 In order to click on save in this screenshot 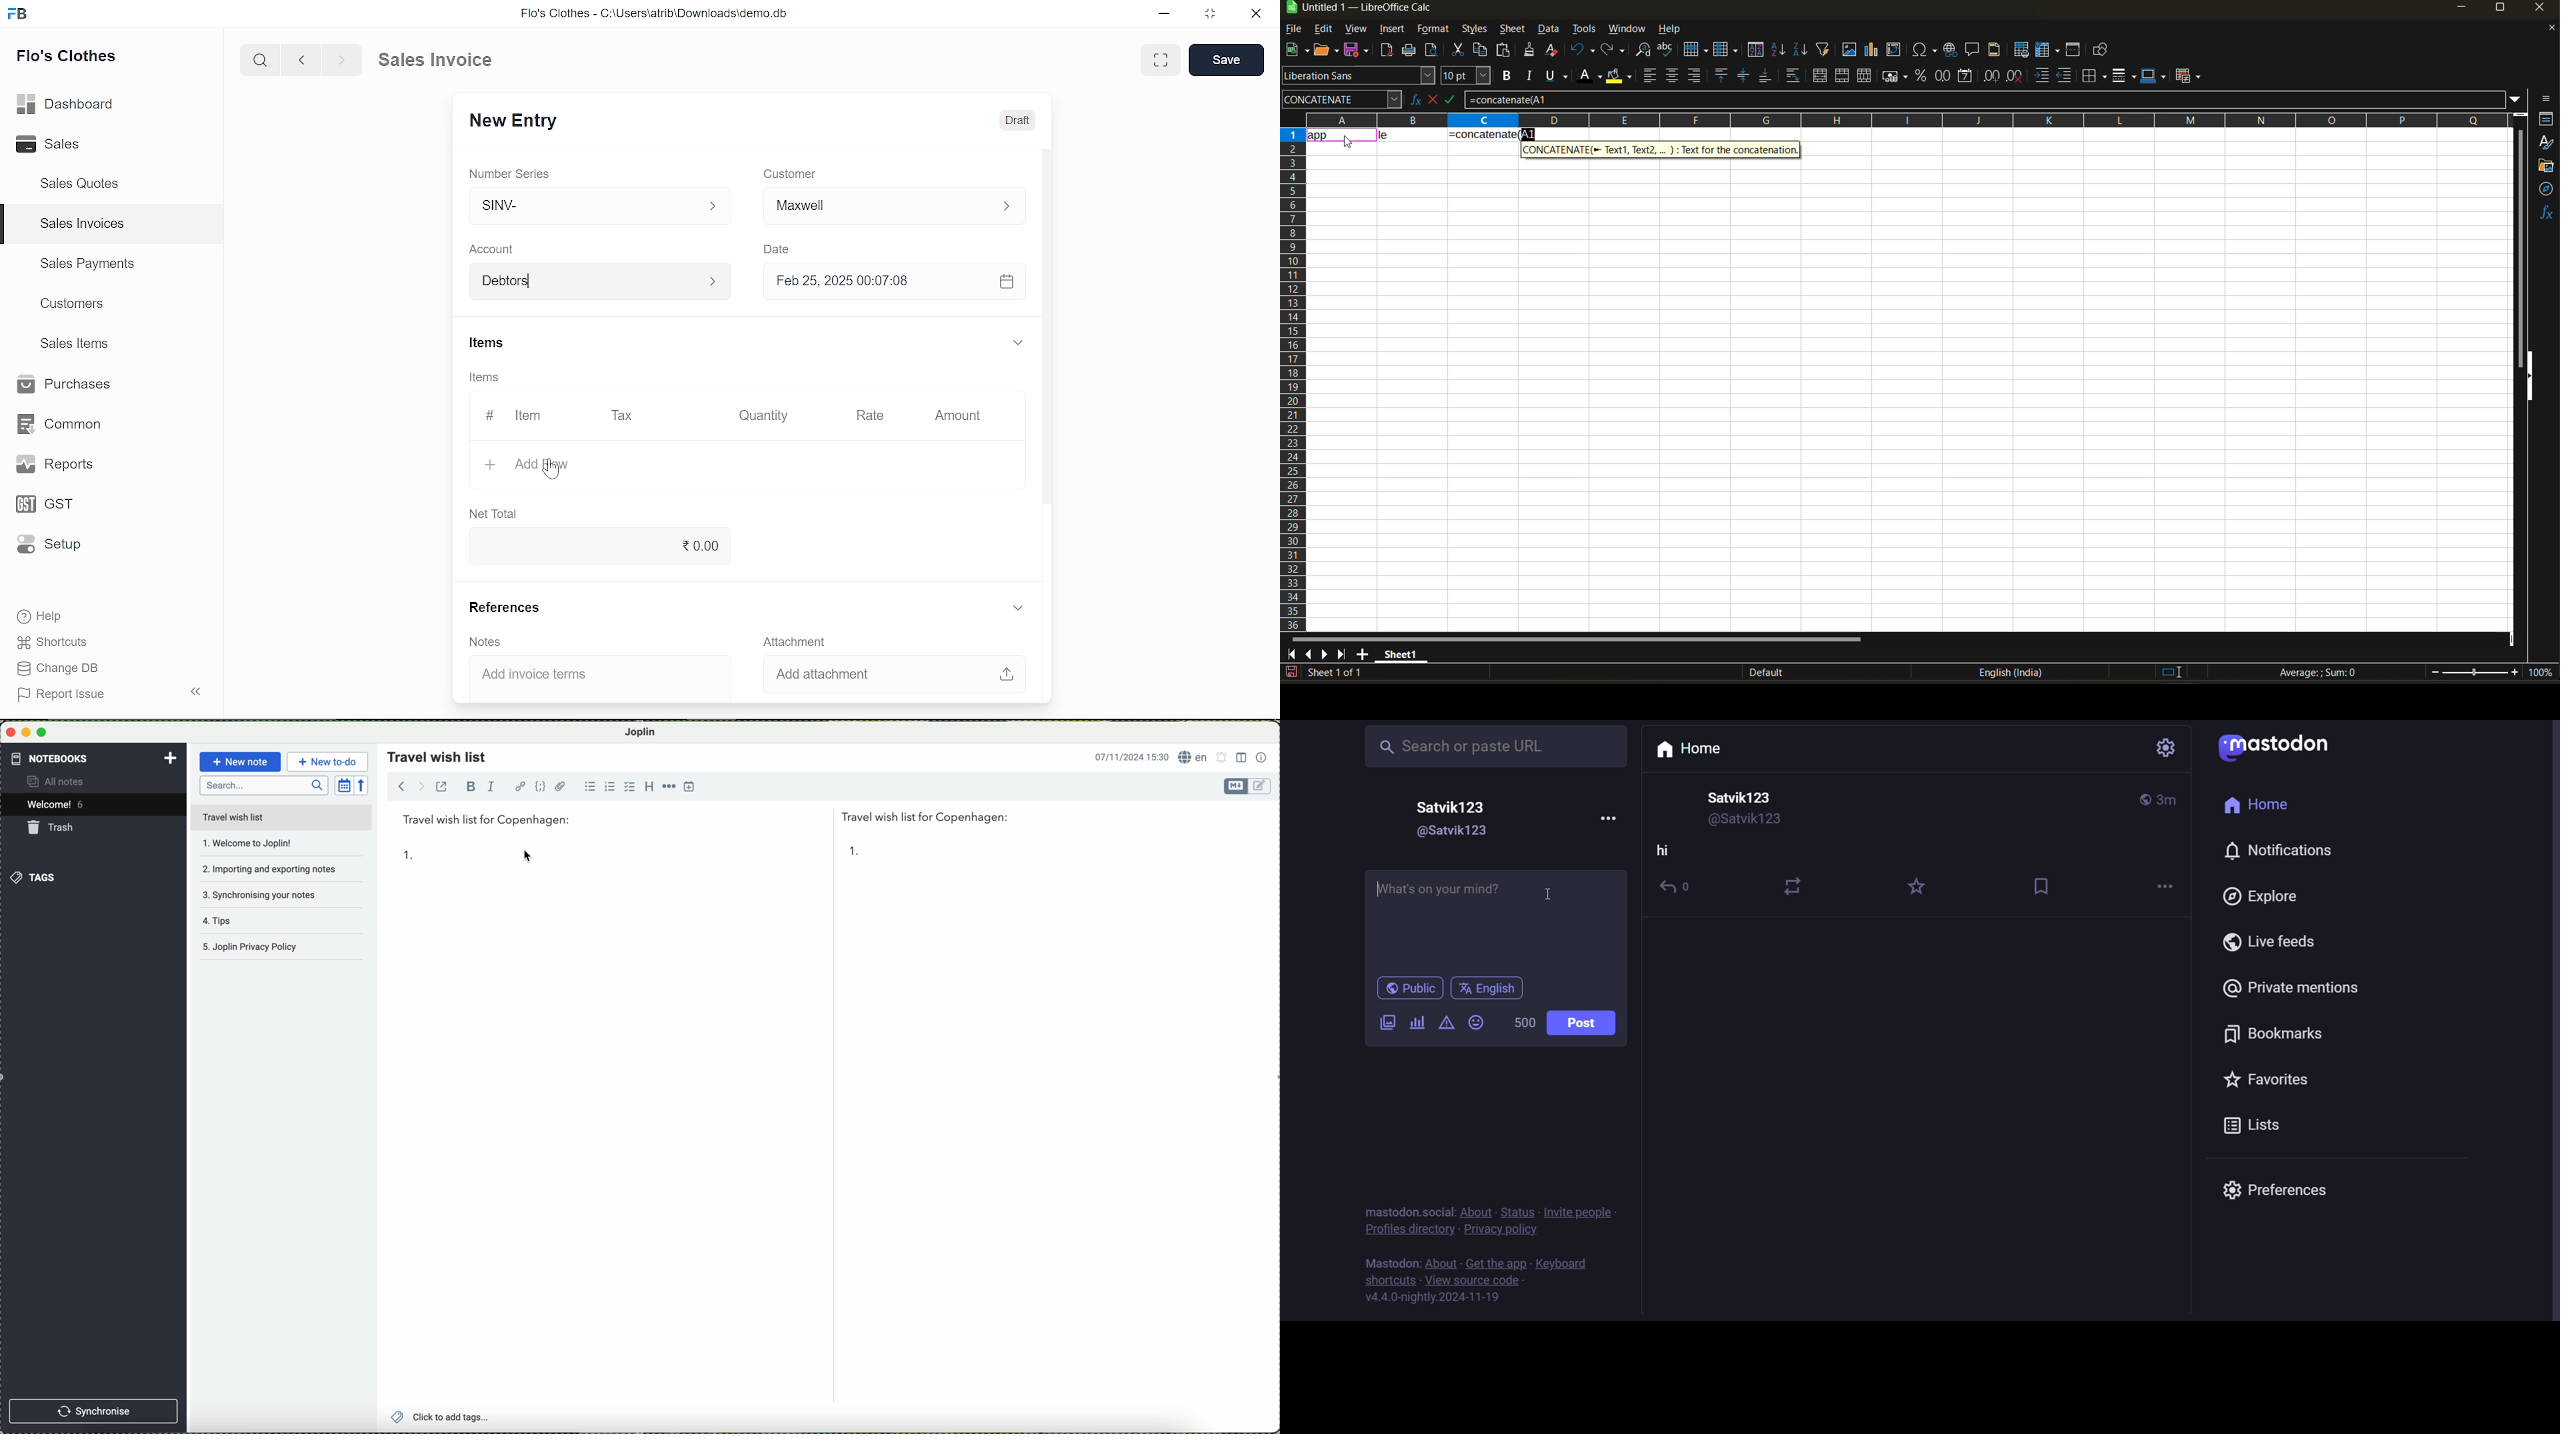, I will do `click(1227, 60)`.